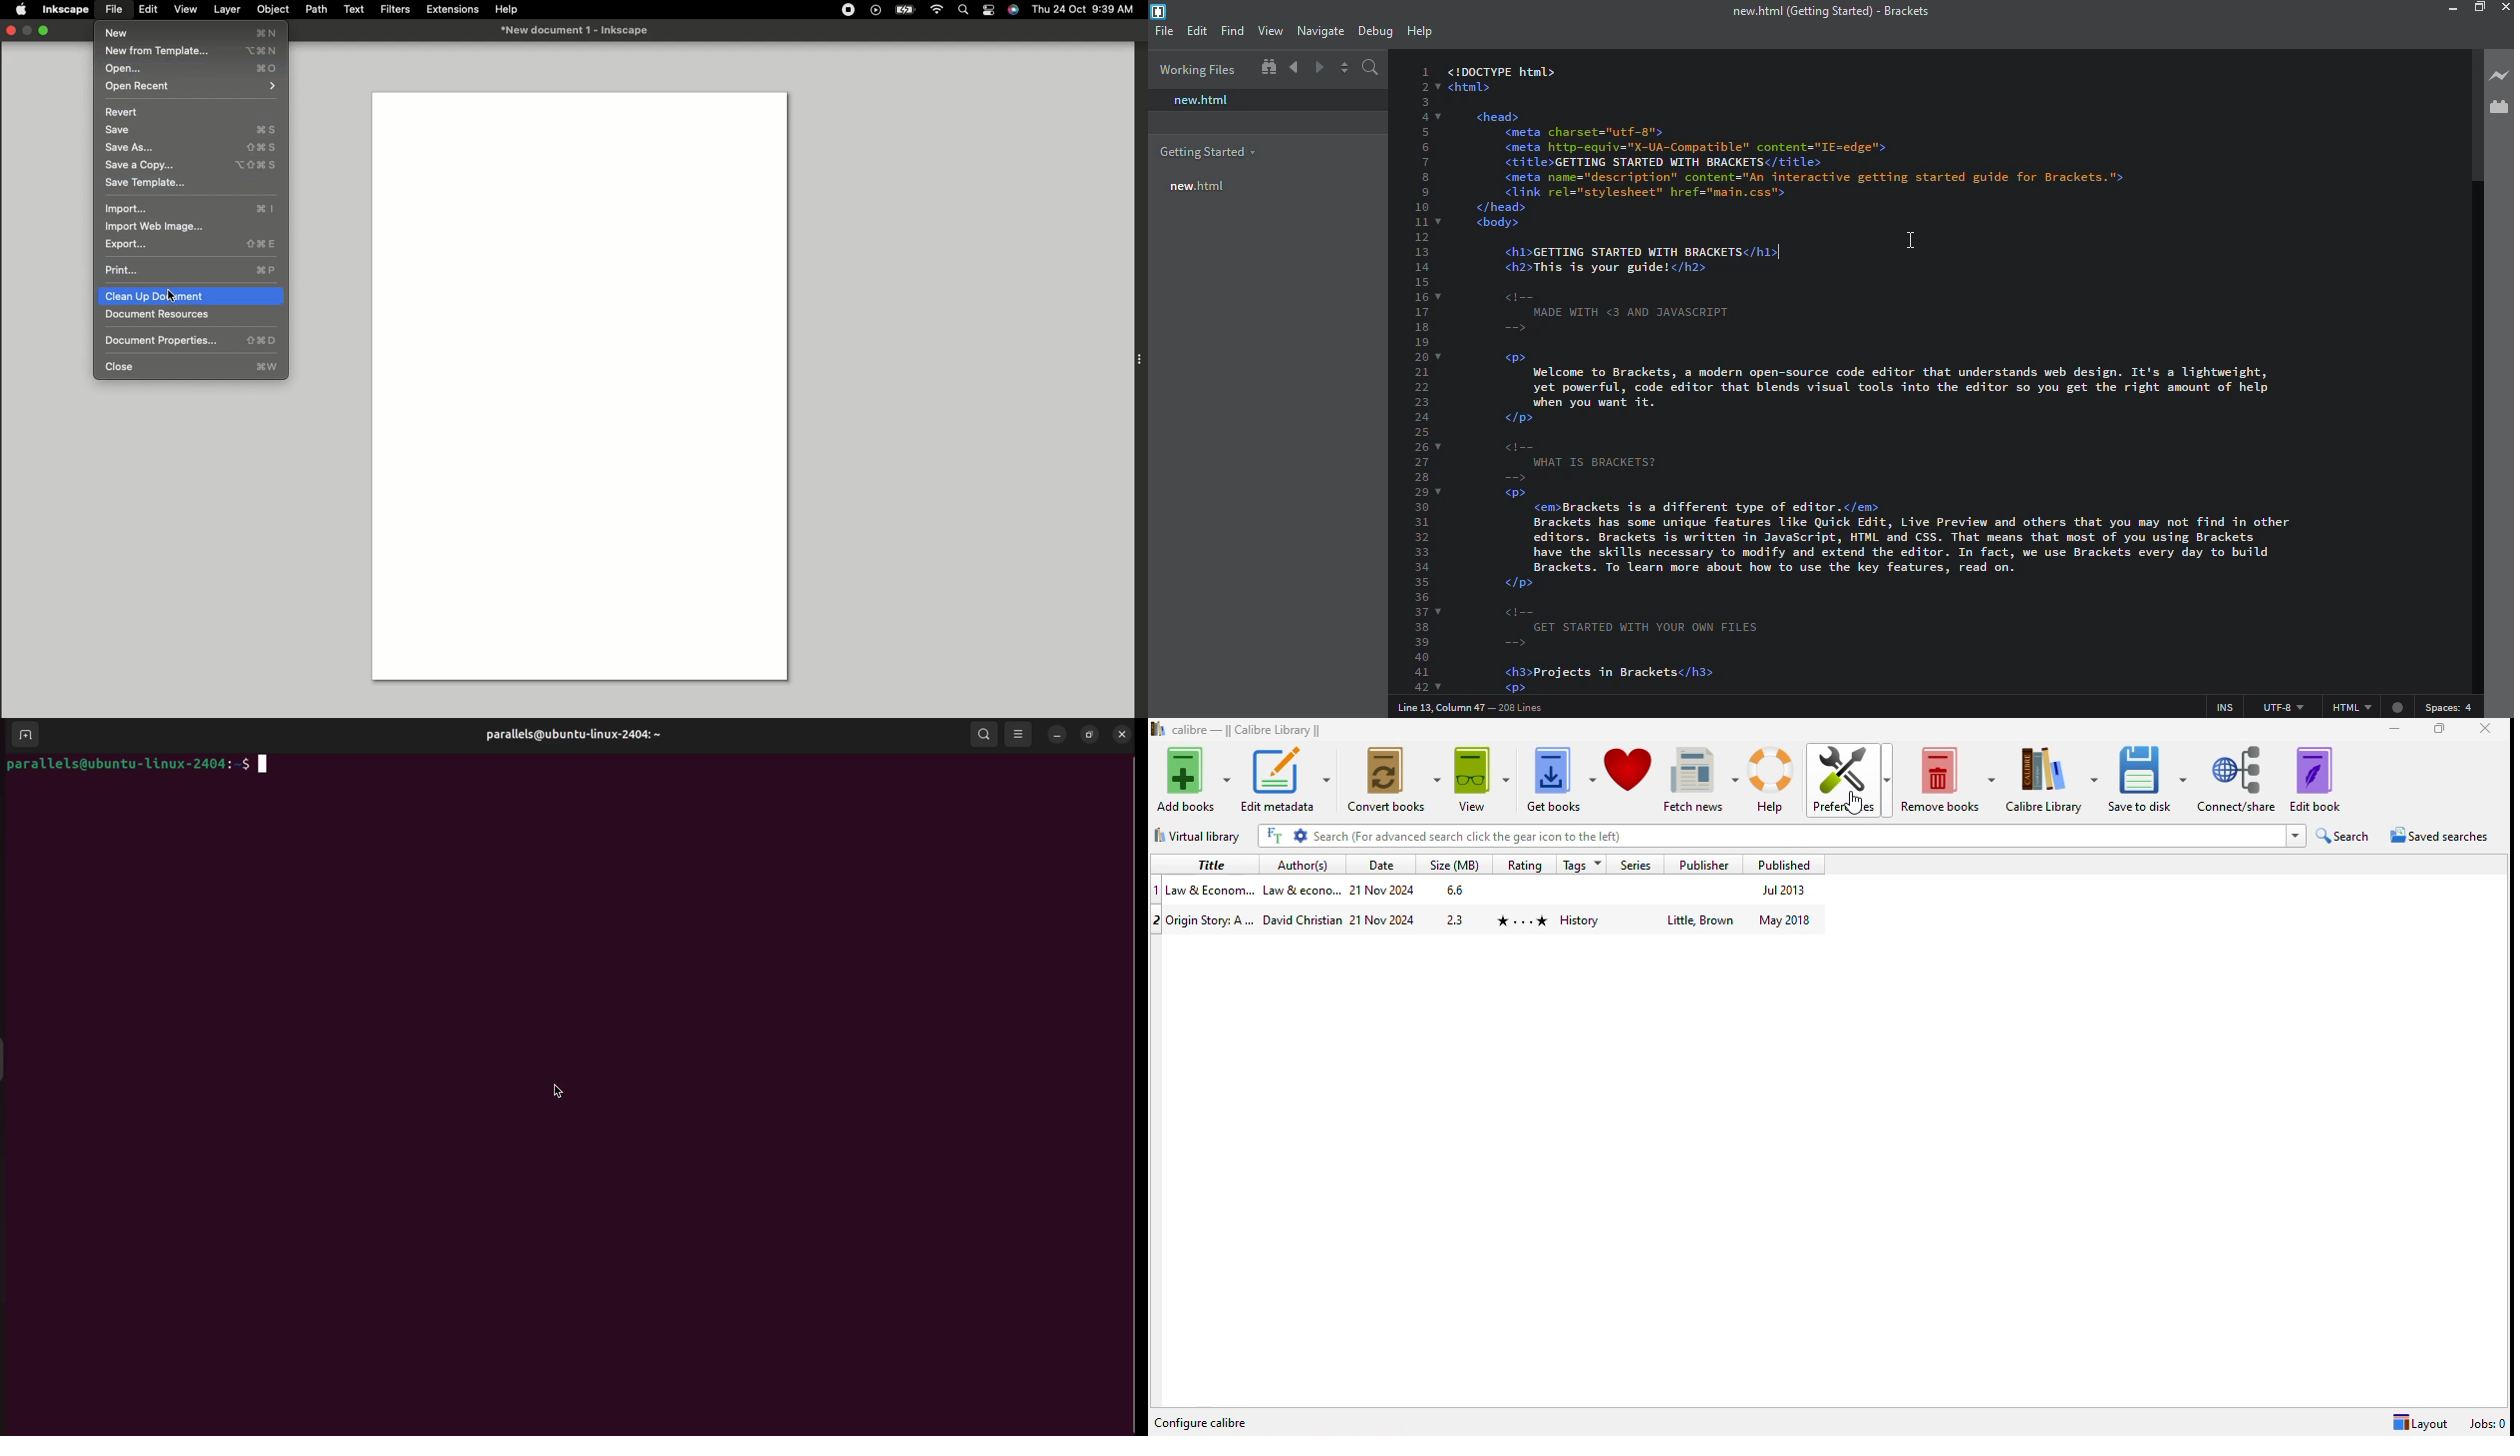 This screenshot has height=1456, width=2520. I want to click on new, so click(1198, 184).